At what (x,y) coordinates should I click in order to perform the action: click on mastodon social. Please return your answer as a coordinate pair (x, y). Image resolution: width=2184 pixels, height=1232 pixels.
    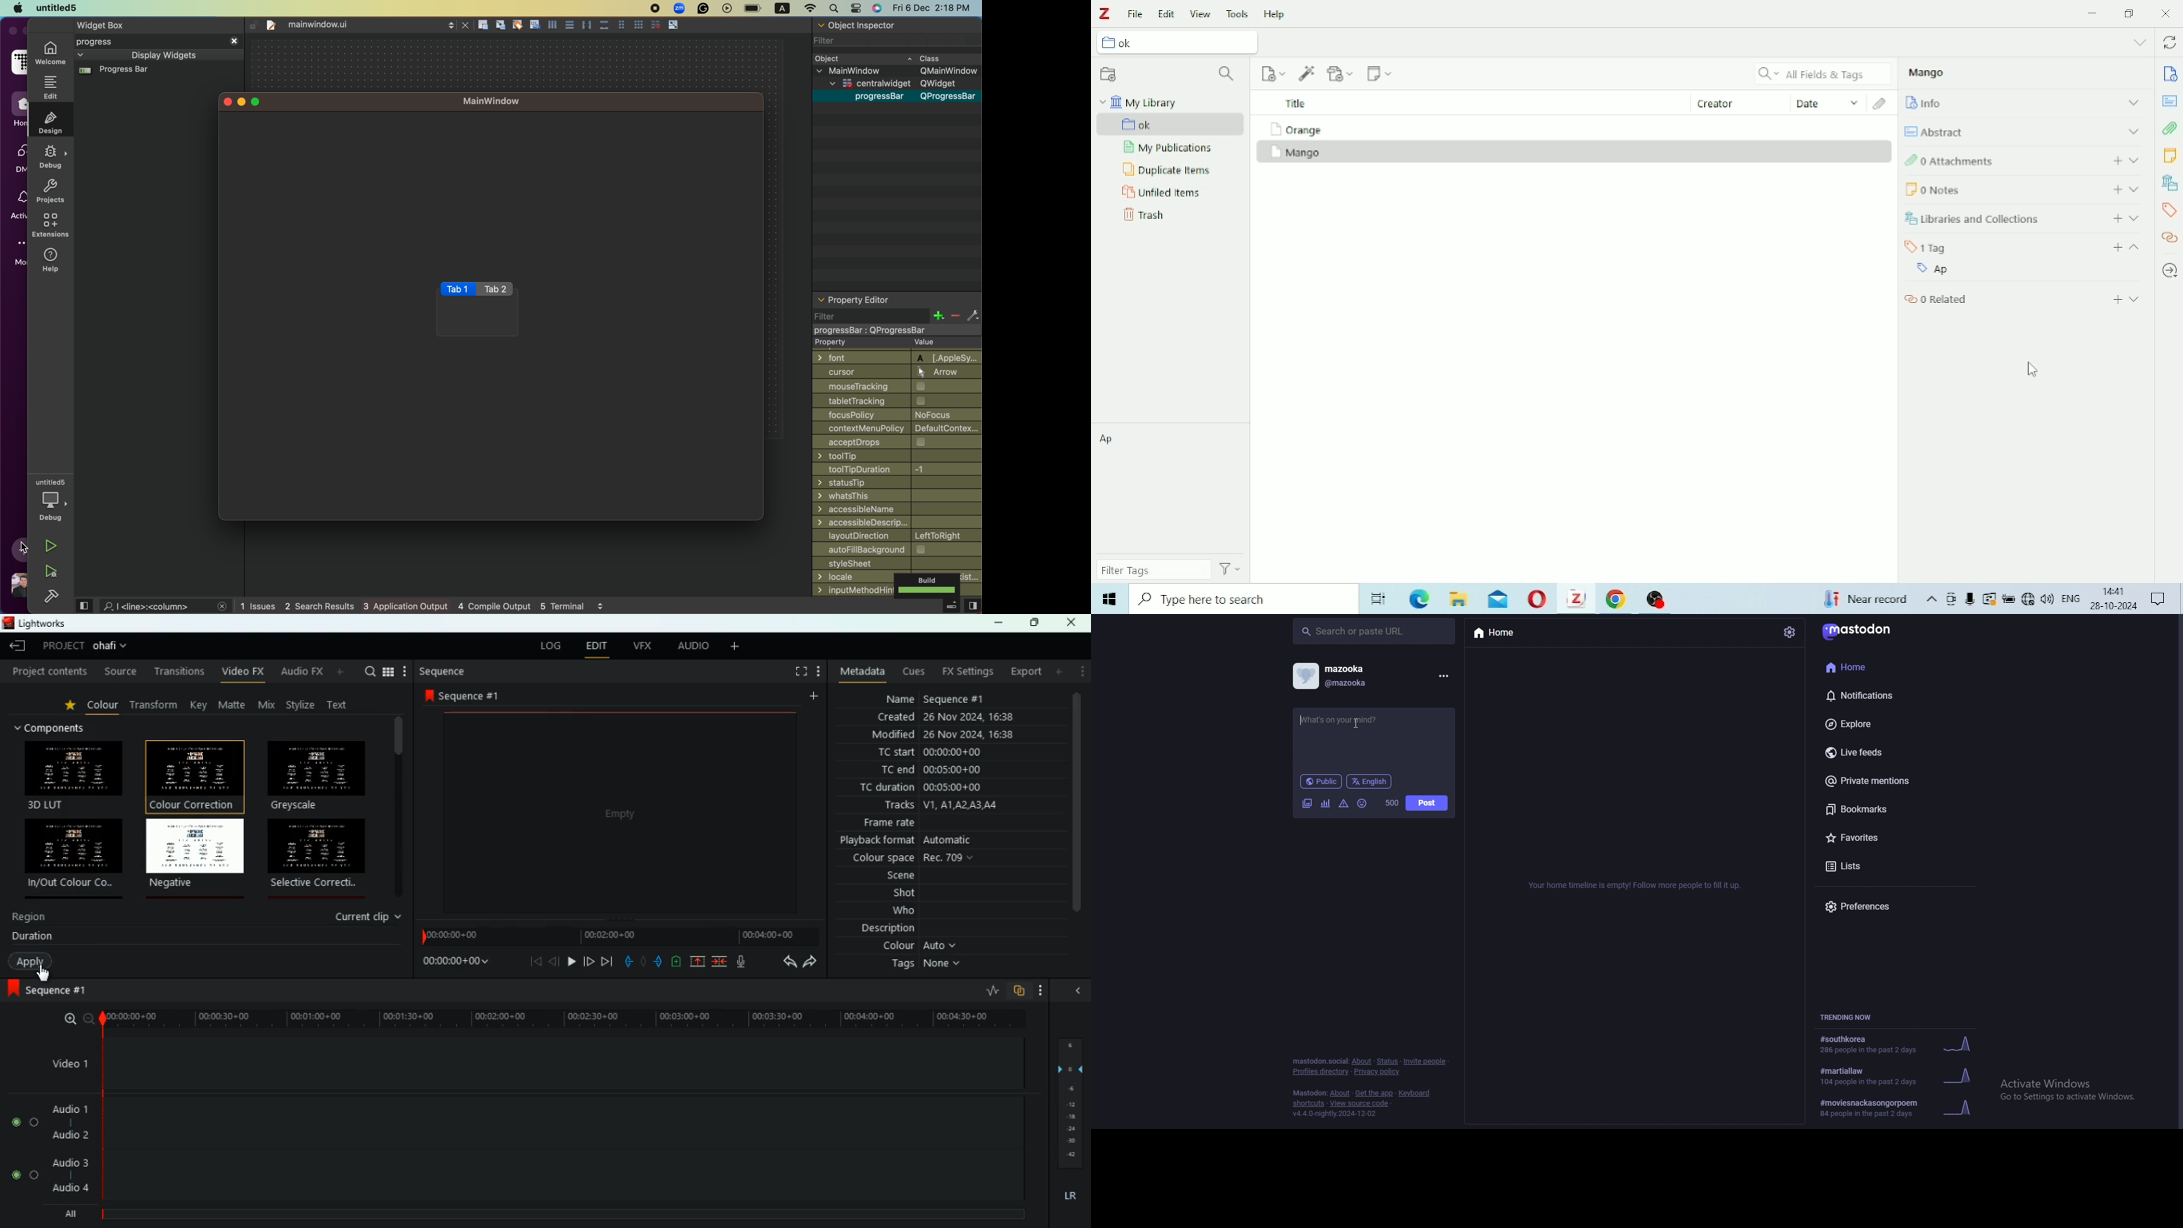
    Looking at the image, I should click on (1320, 1062).